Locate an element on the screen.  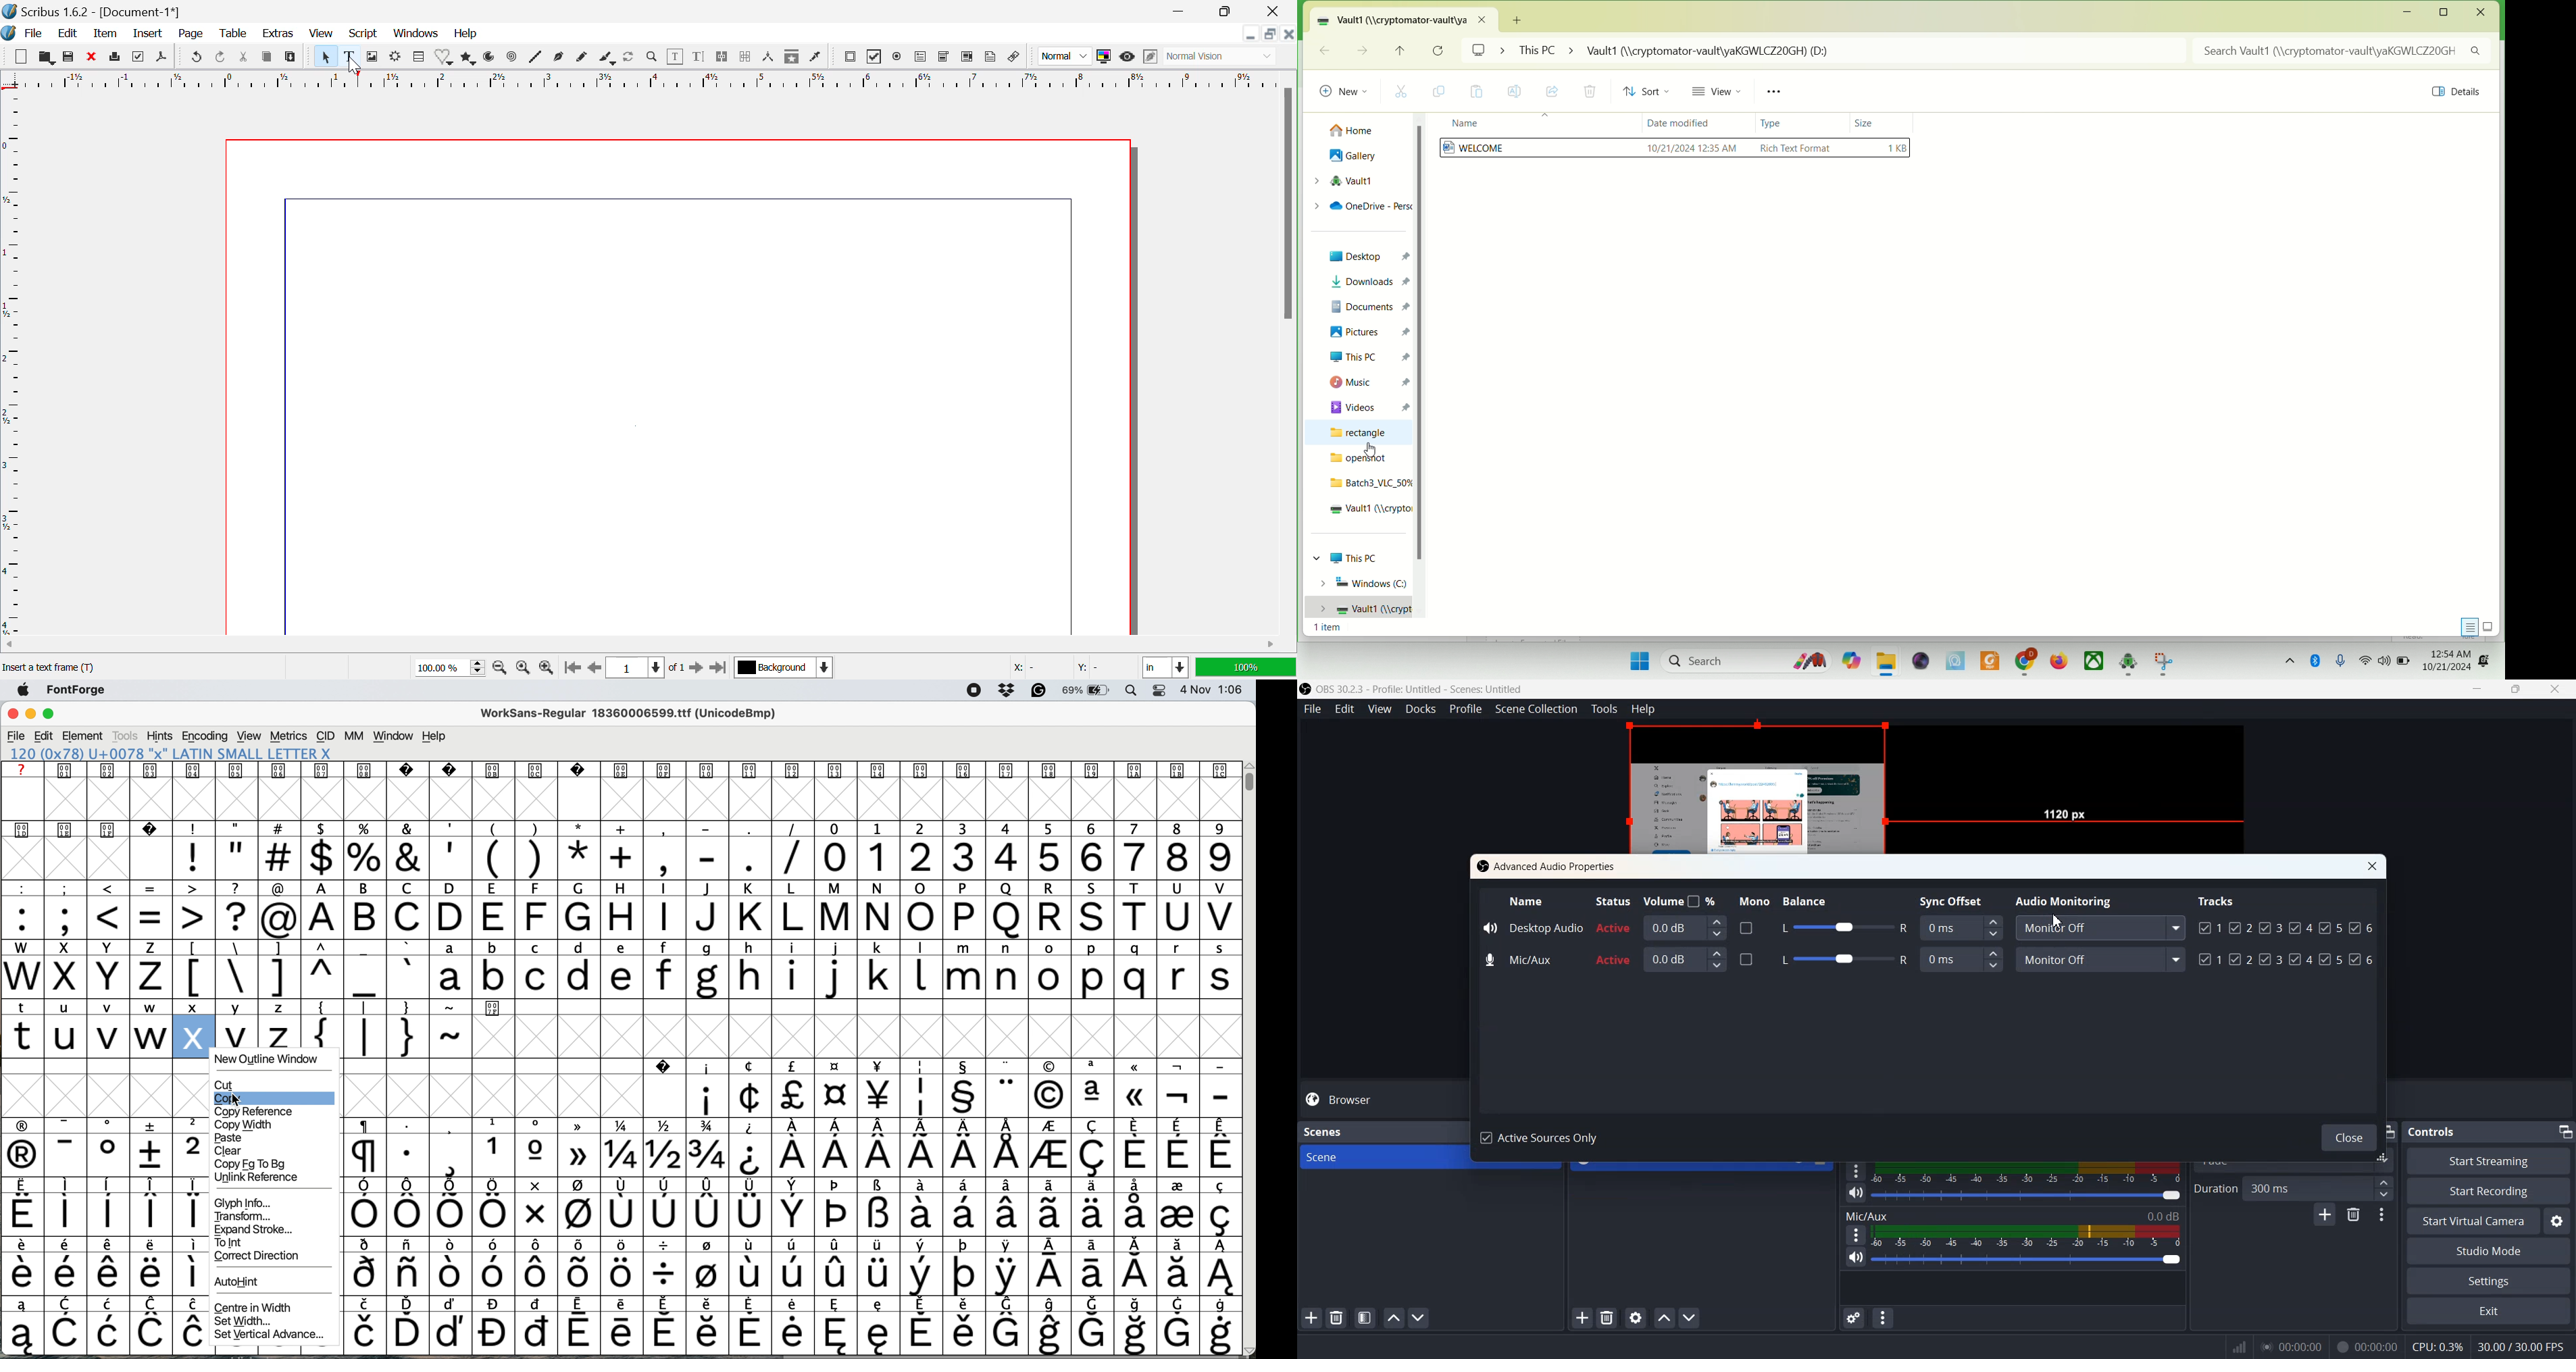
special characters  is located at coordinates (51, 1007).